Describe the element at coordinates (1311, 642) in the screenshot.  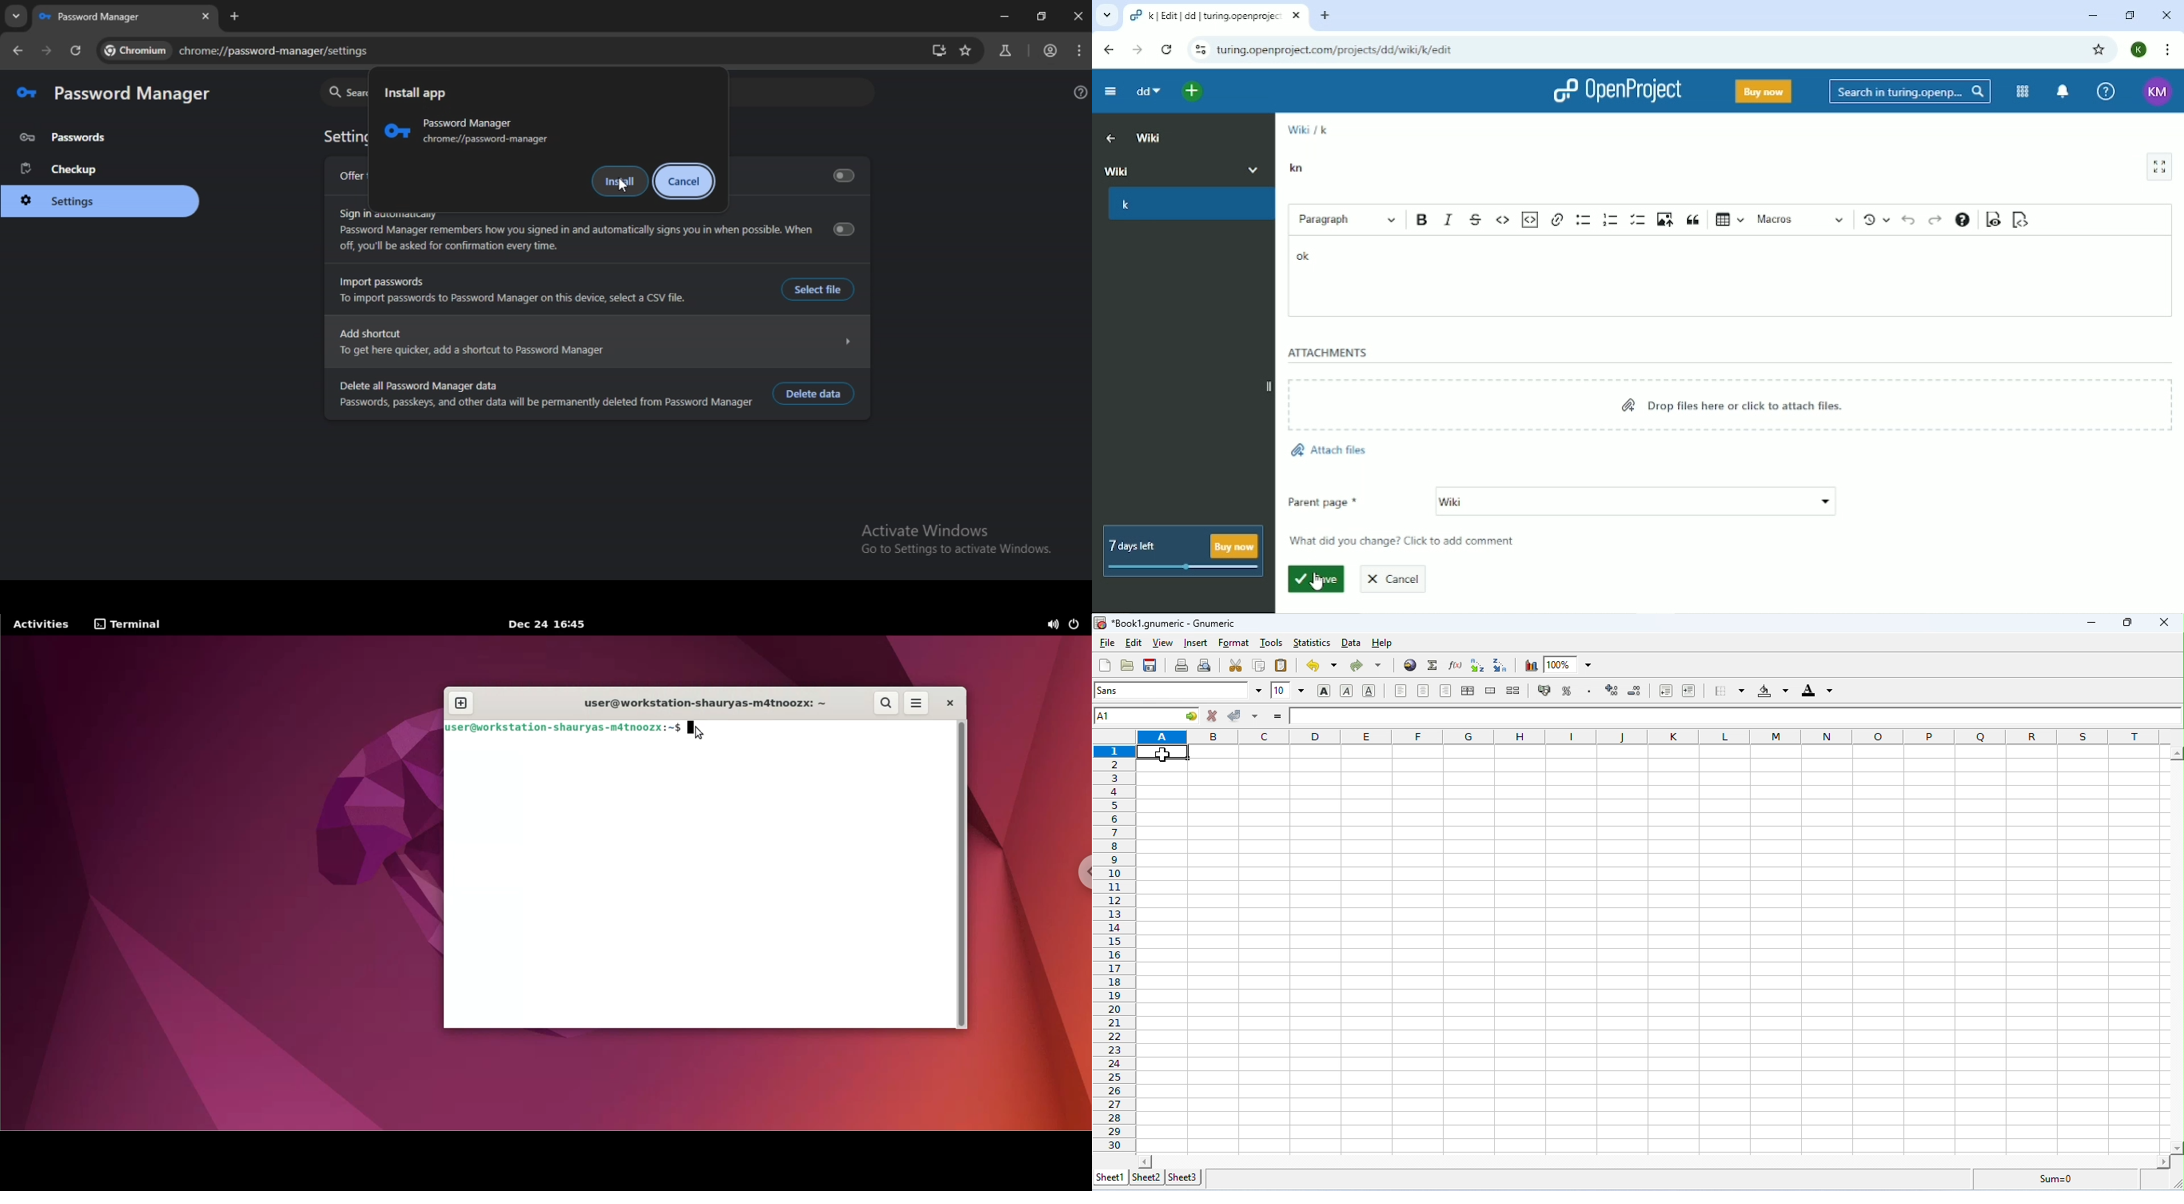
I see `statistics` at that location.